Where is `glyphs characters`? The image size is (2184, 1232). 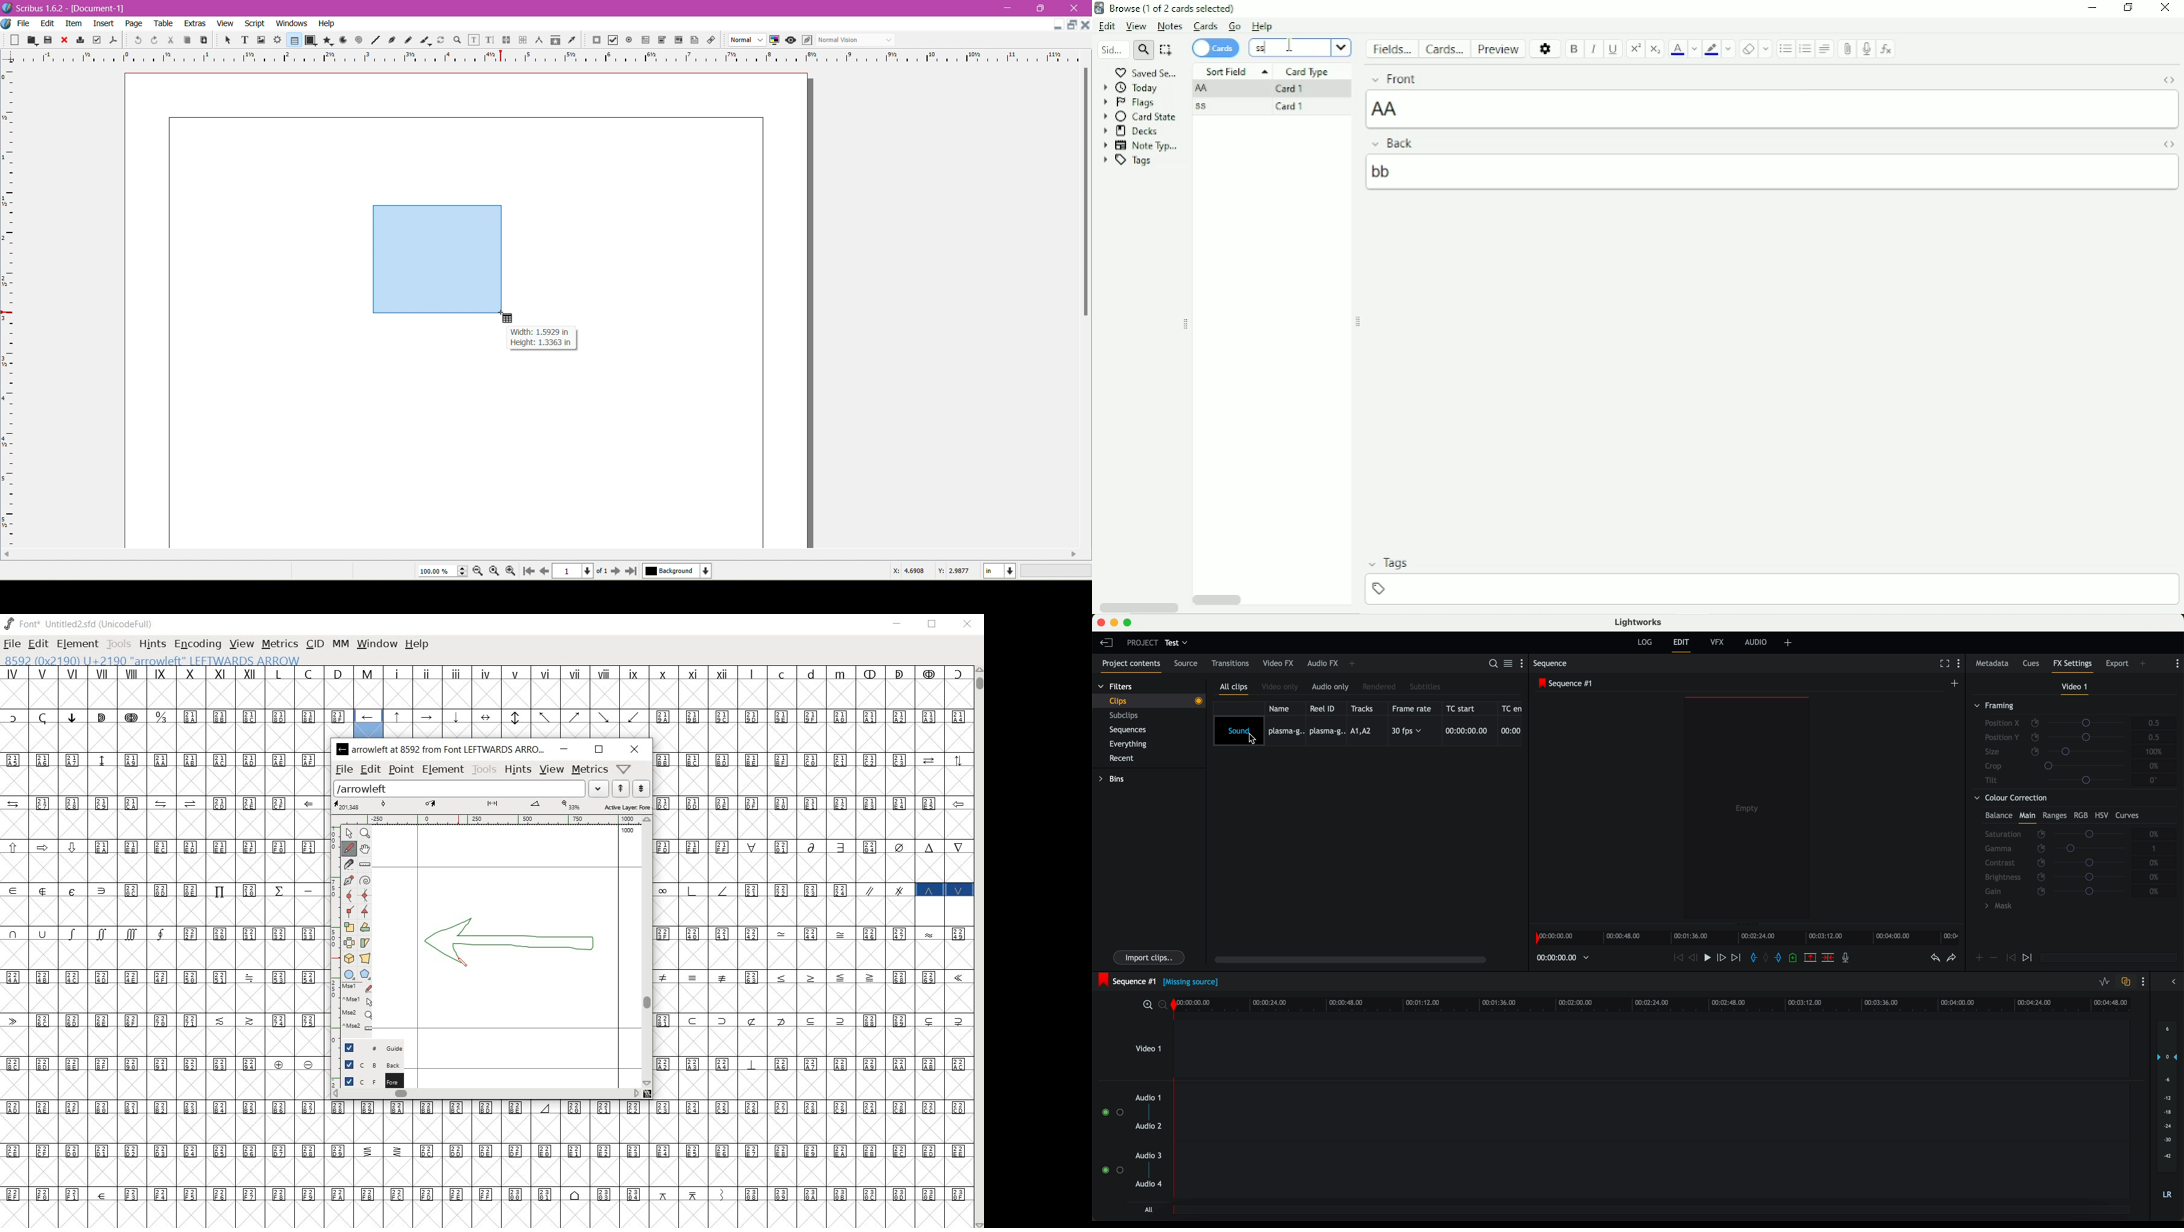 glyphs characters is located at coordinates (812, 944).